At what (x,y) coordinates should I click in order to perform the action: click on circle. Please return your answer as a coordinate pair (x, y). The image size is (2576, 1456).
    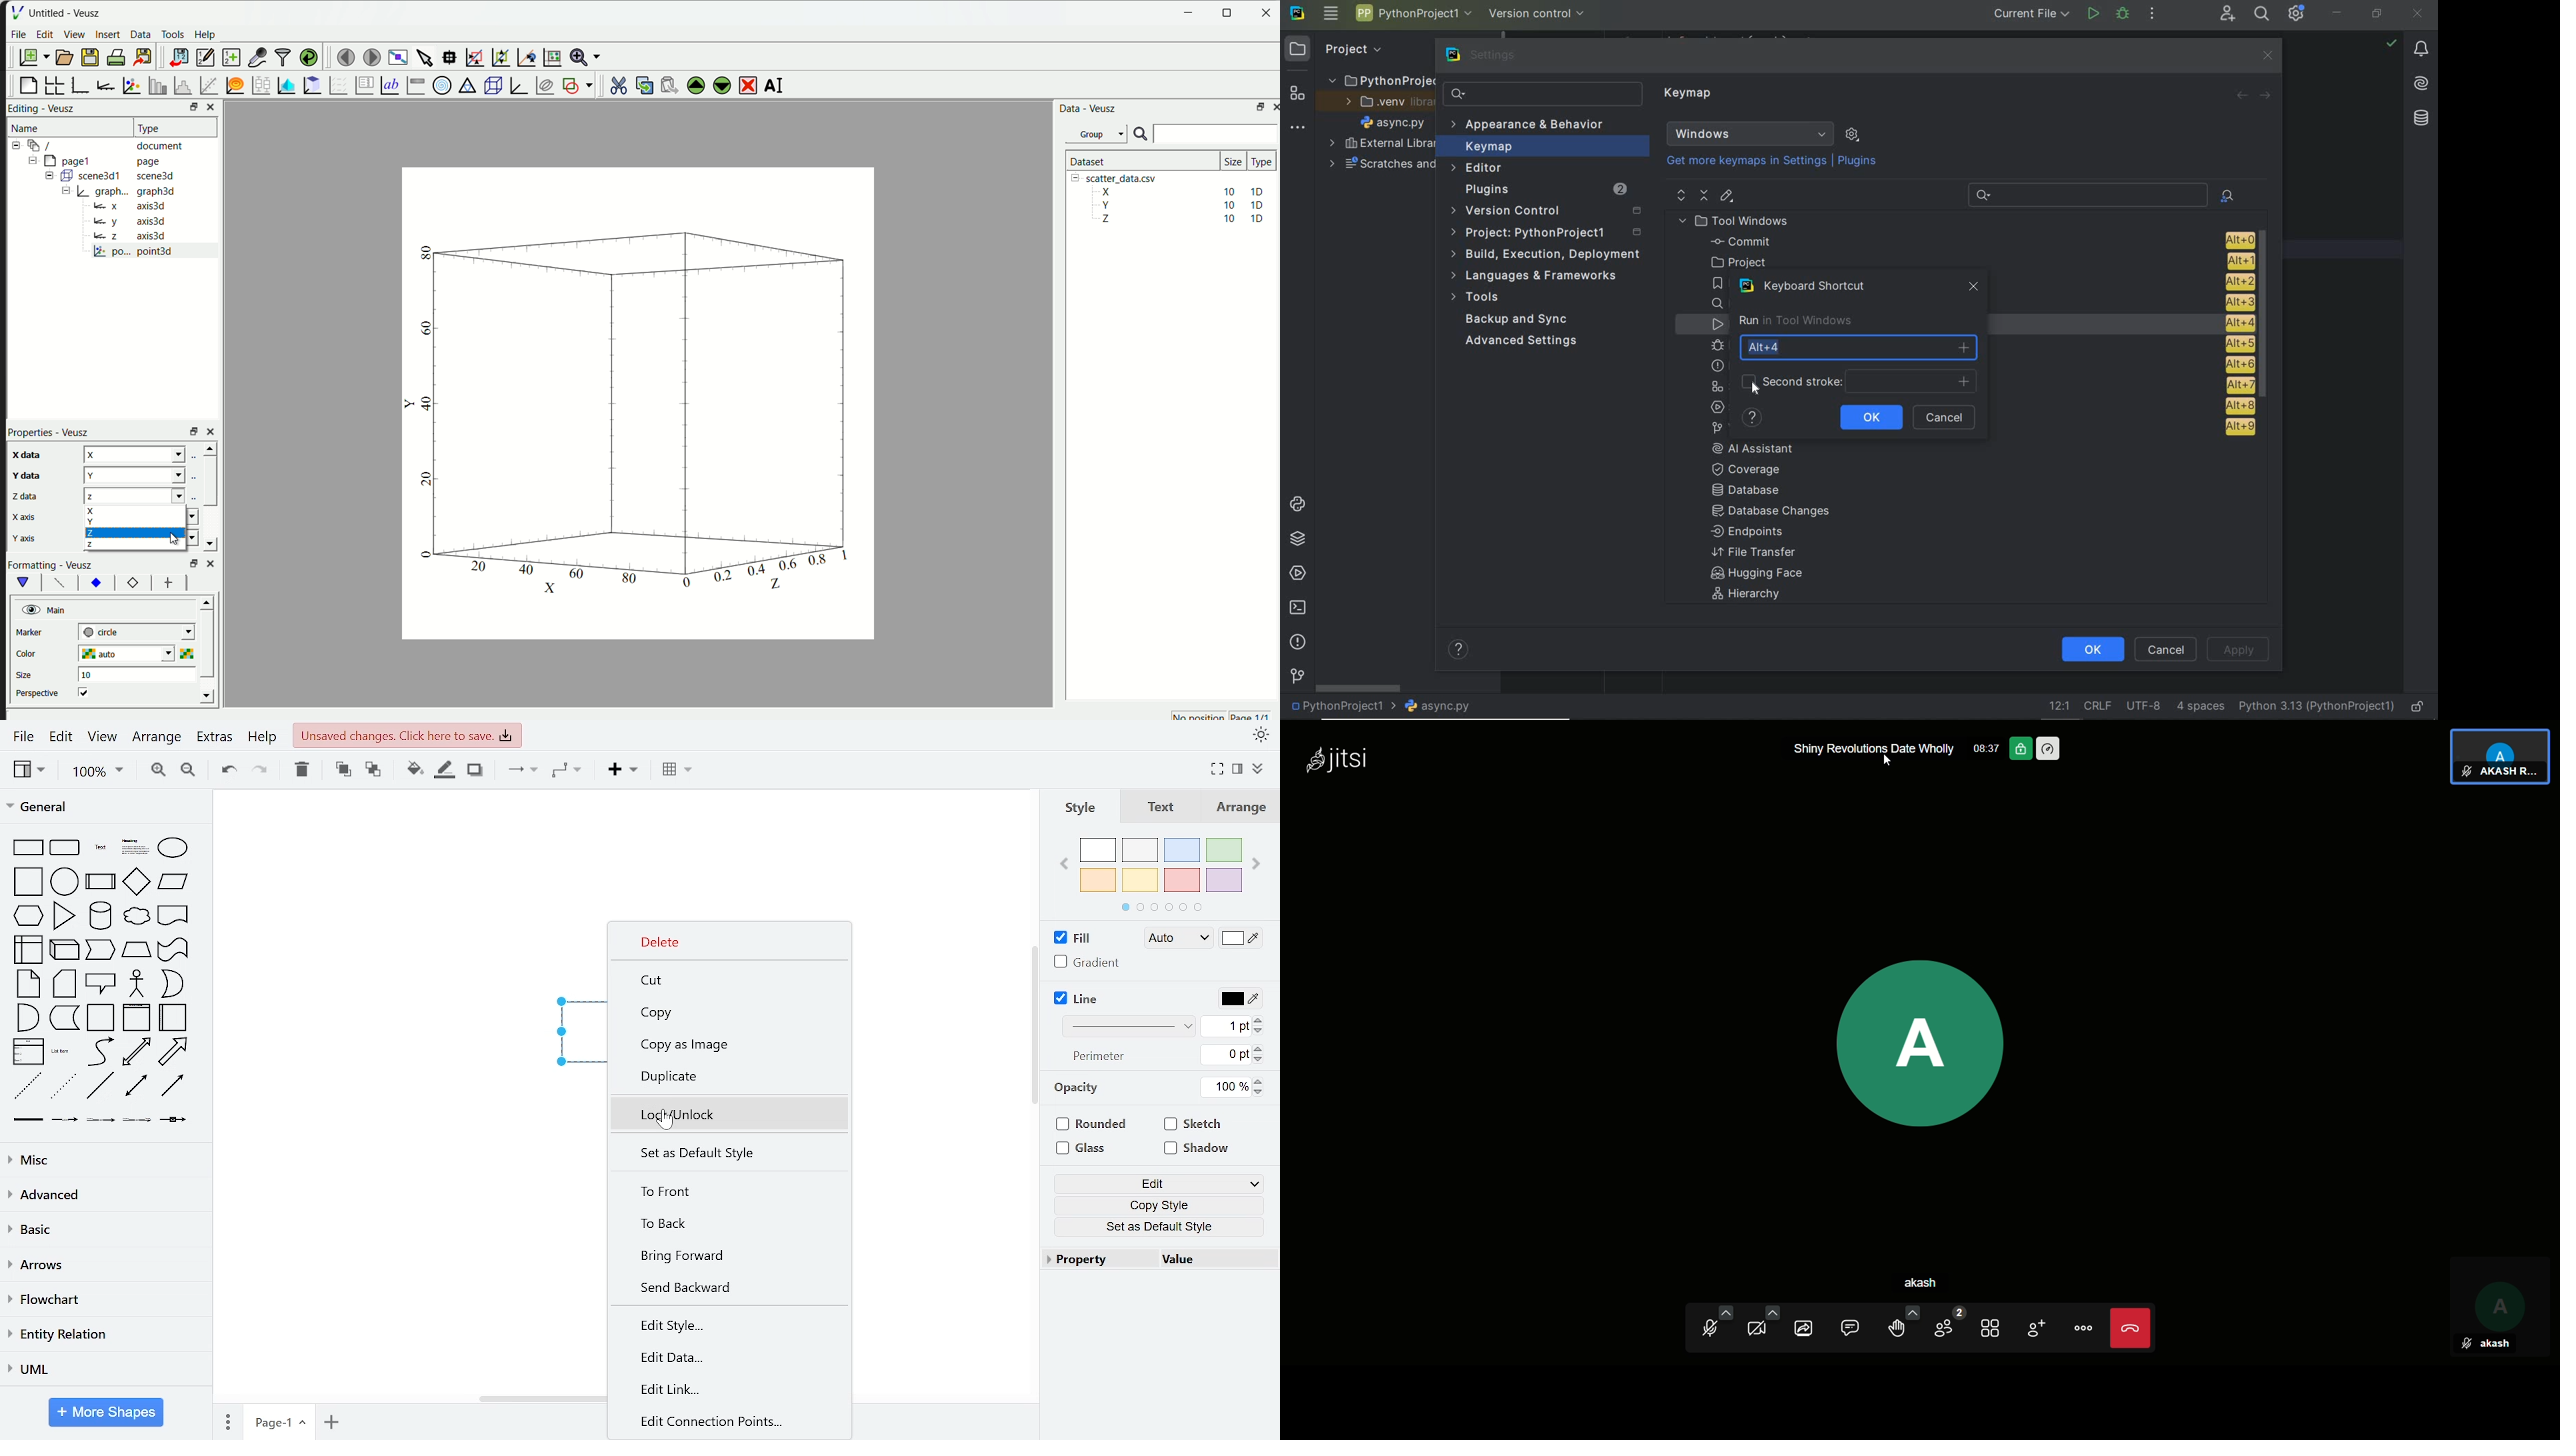
    Looking at the image, I should click on (65, 880).